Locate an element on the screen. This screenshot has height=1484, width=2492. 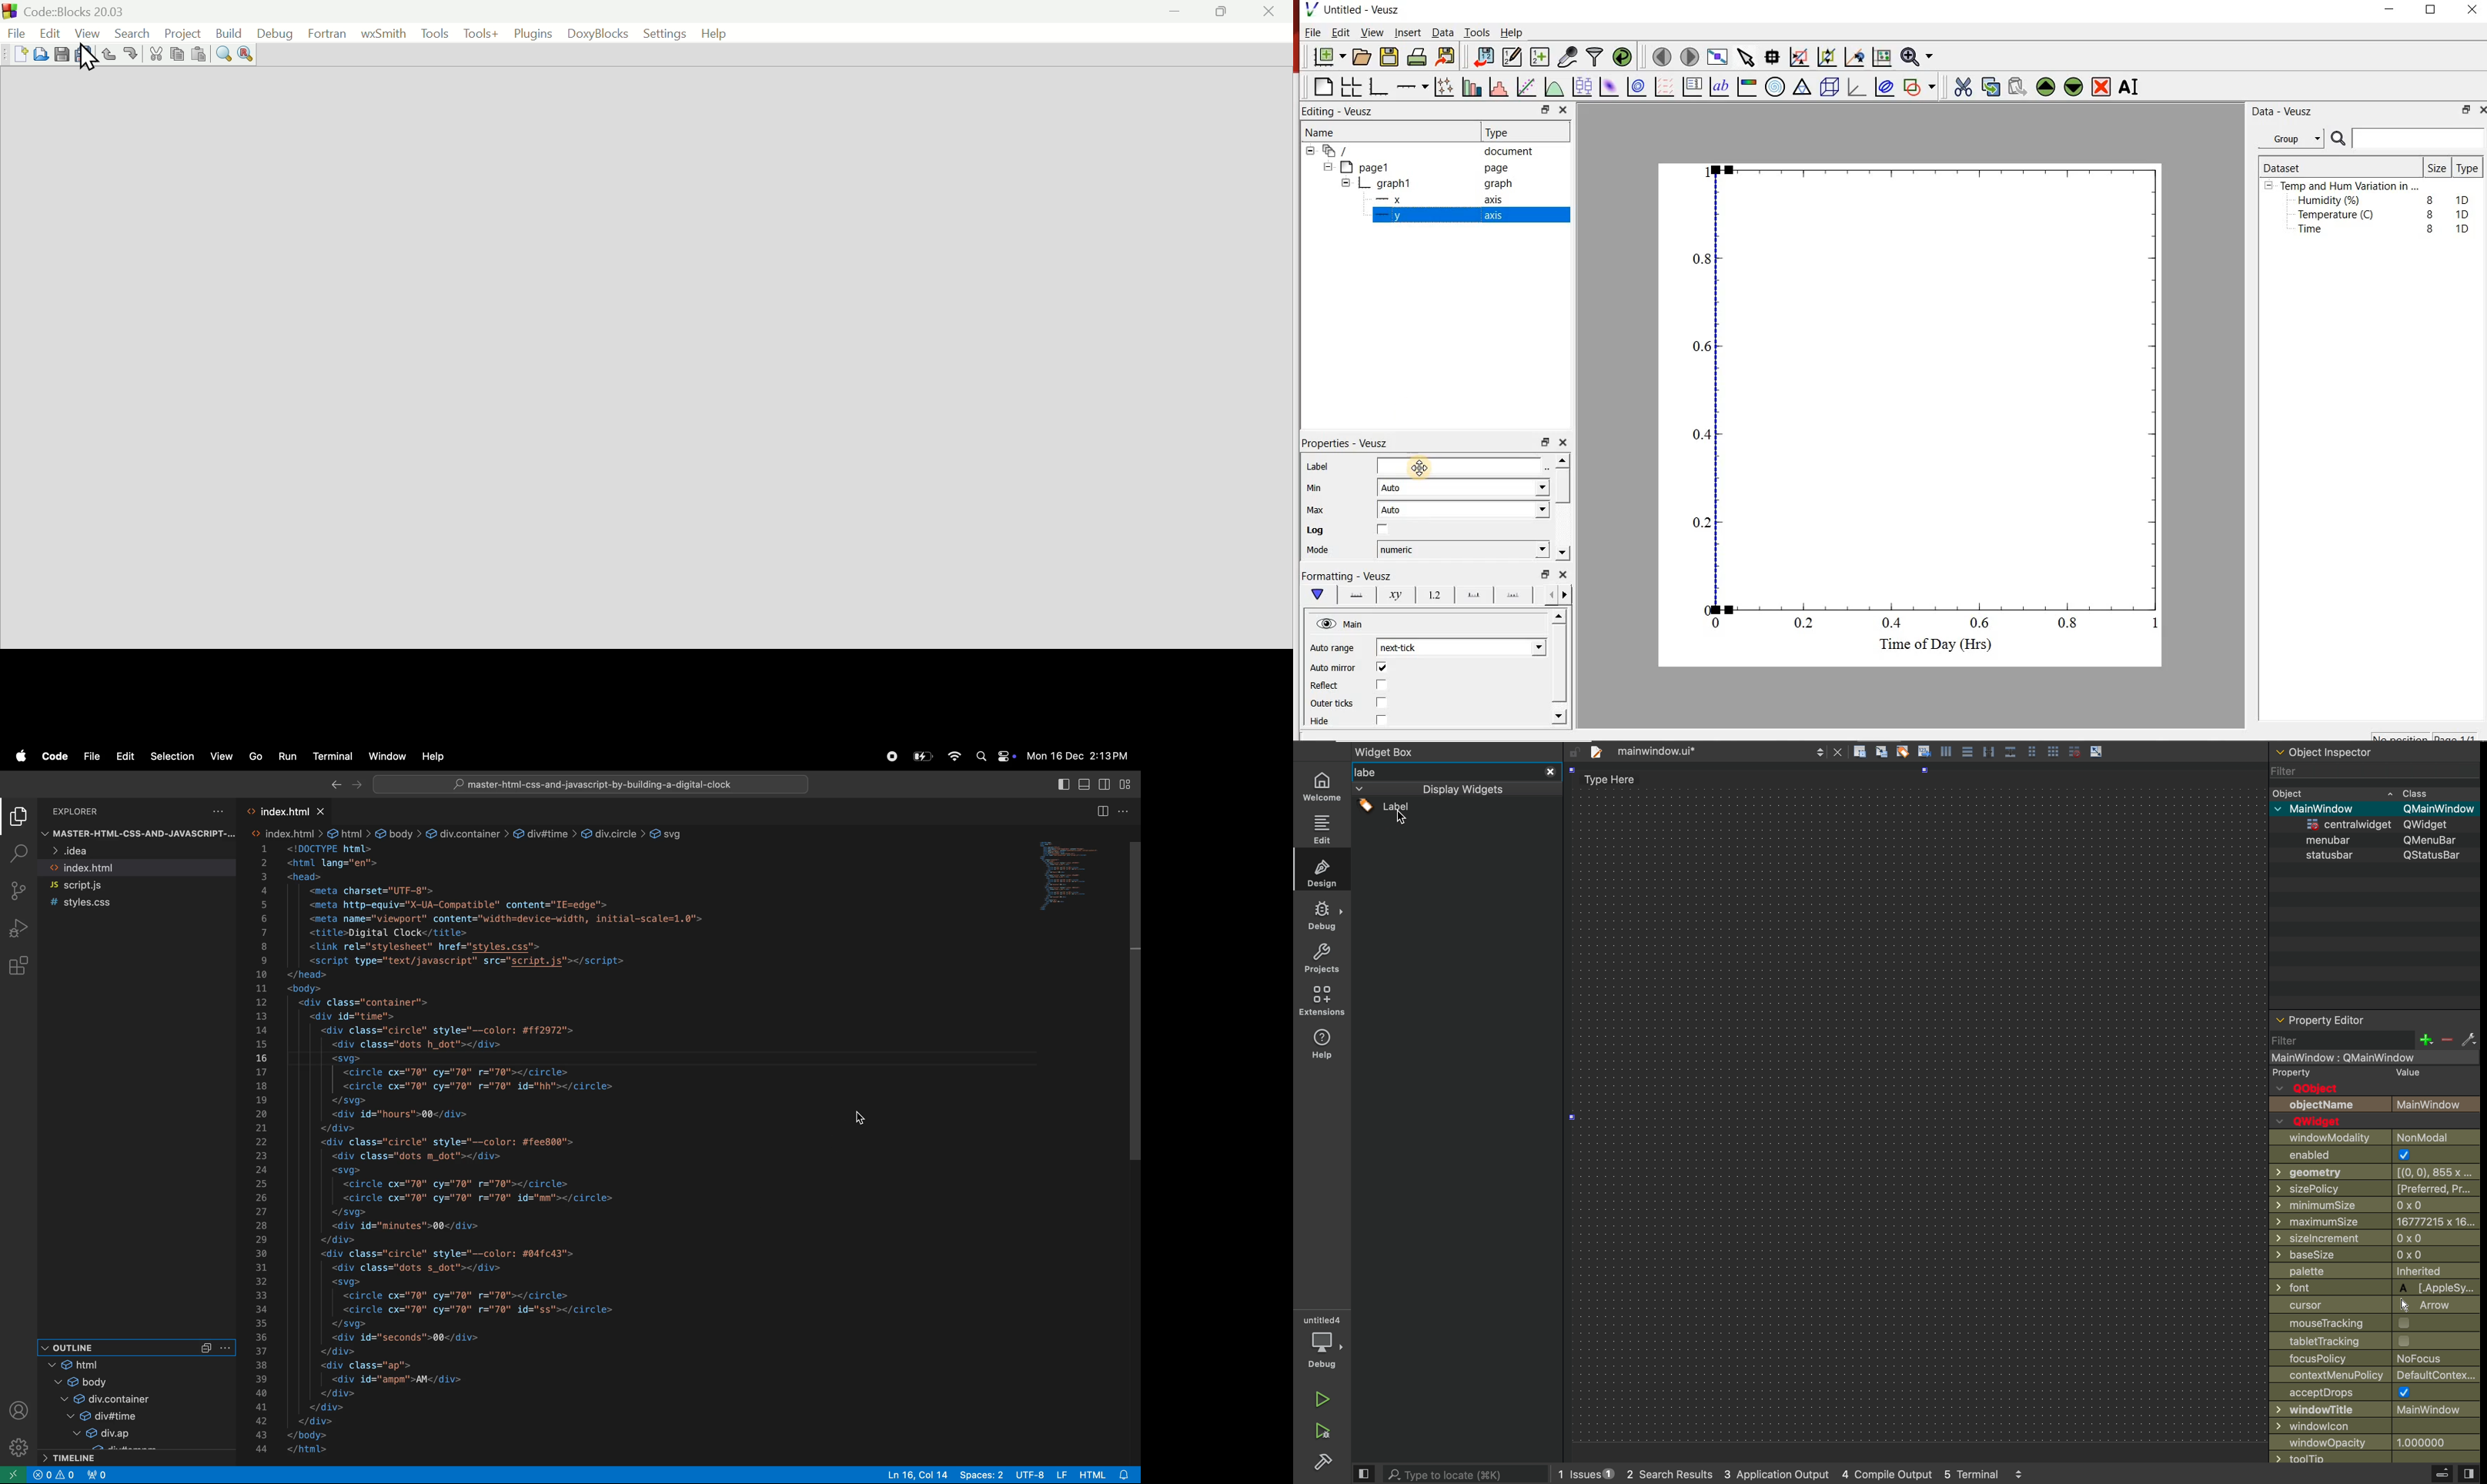
Auto is located at coordinates (1399, 512).